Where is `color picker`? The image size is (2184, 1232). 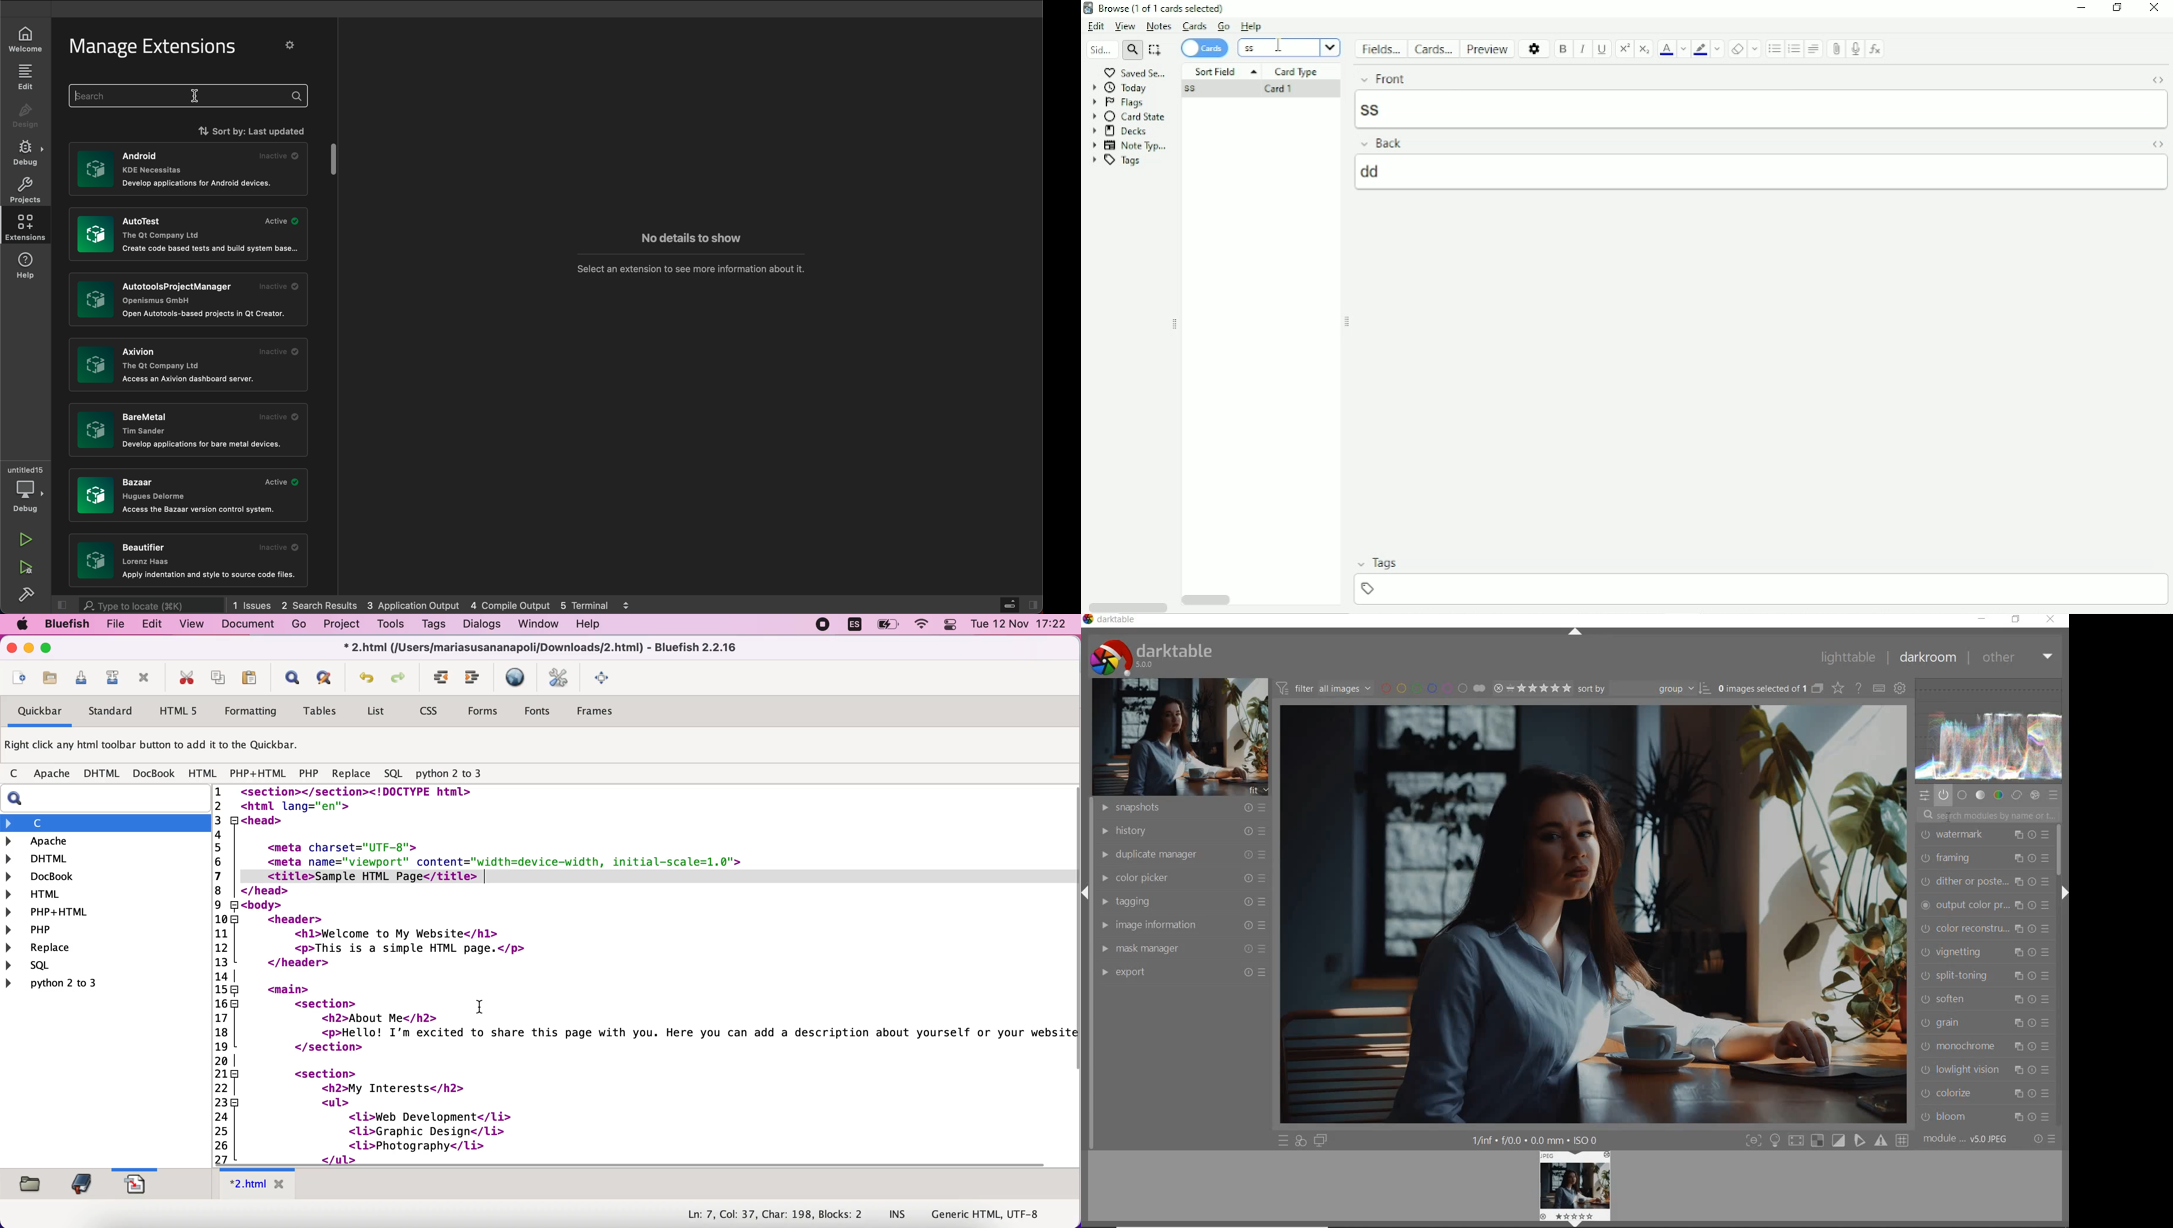 color picker is located at coordinates (1182, 878).